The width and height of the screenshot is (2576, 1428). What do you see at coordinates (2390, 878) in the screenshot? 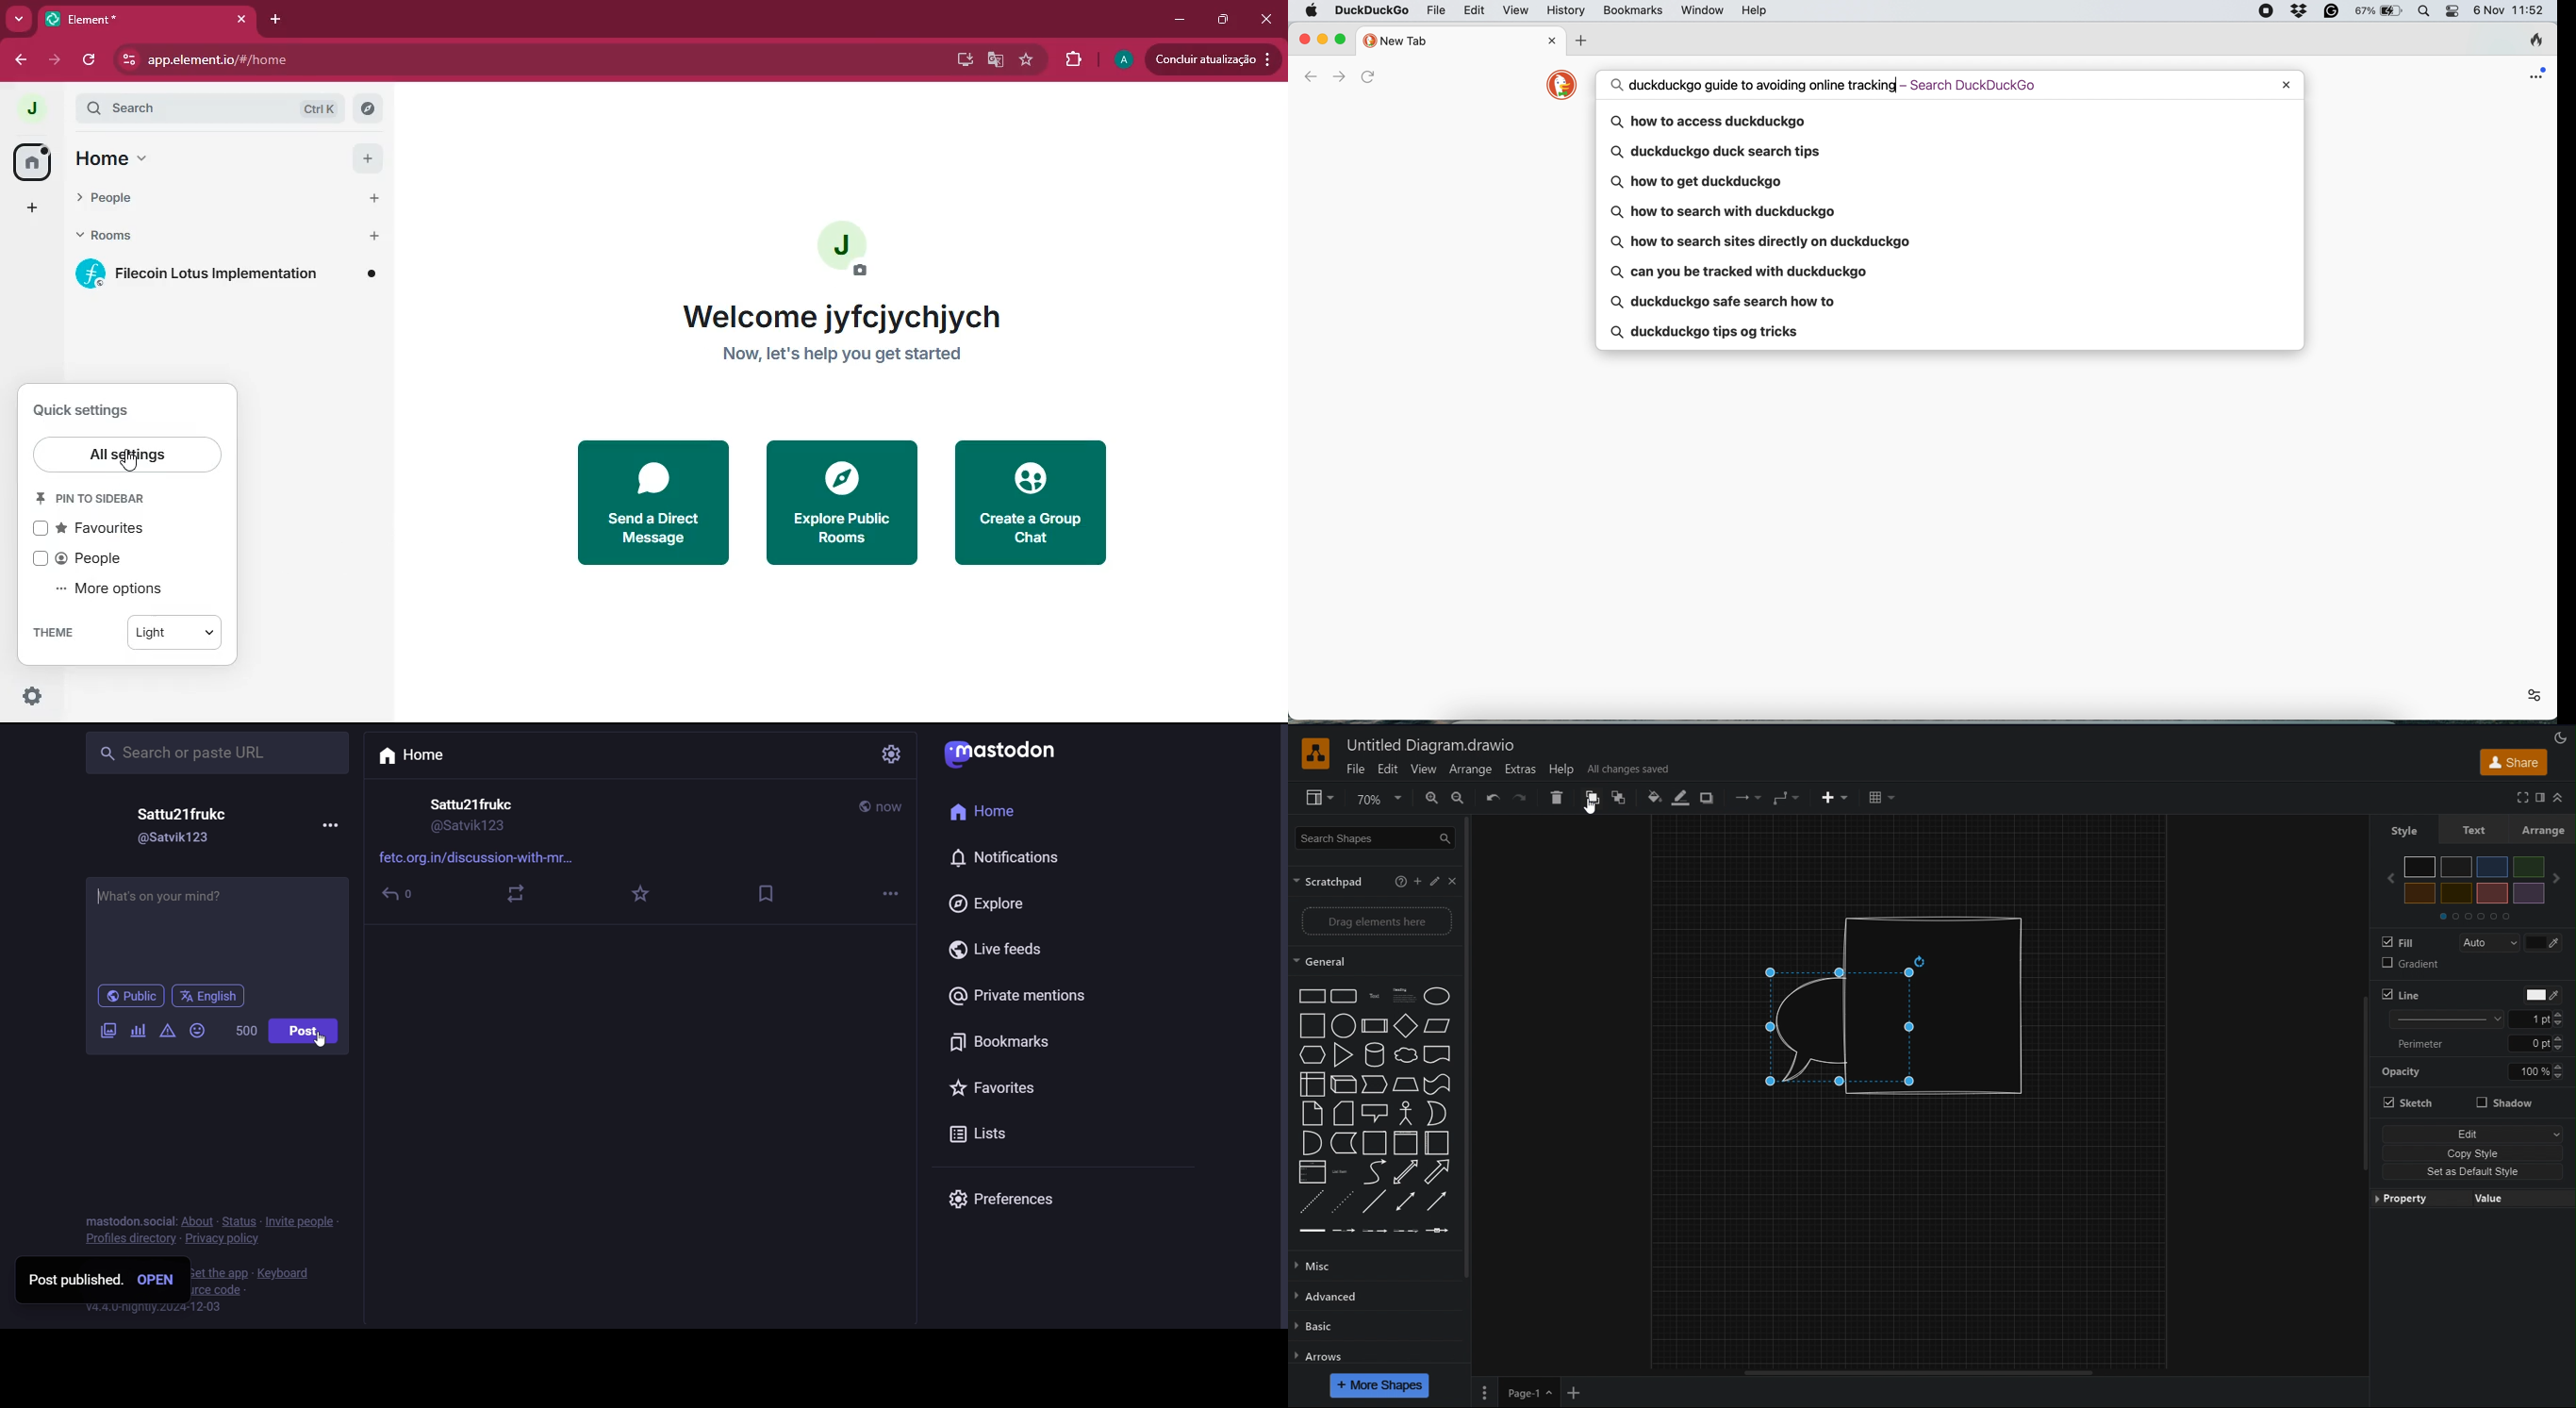
I see `Previous color set` at bounding box center [2390, 878].